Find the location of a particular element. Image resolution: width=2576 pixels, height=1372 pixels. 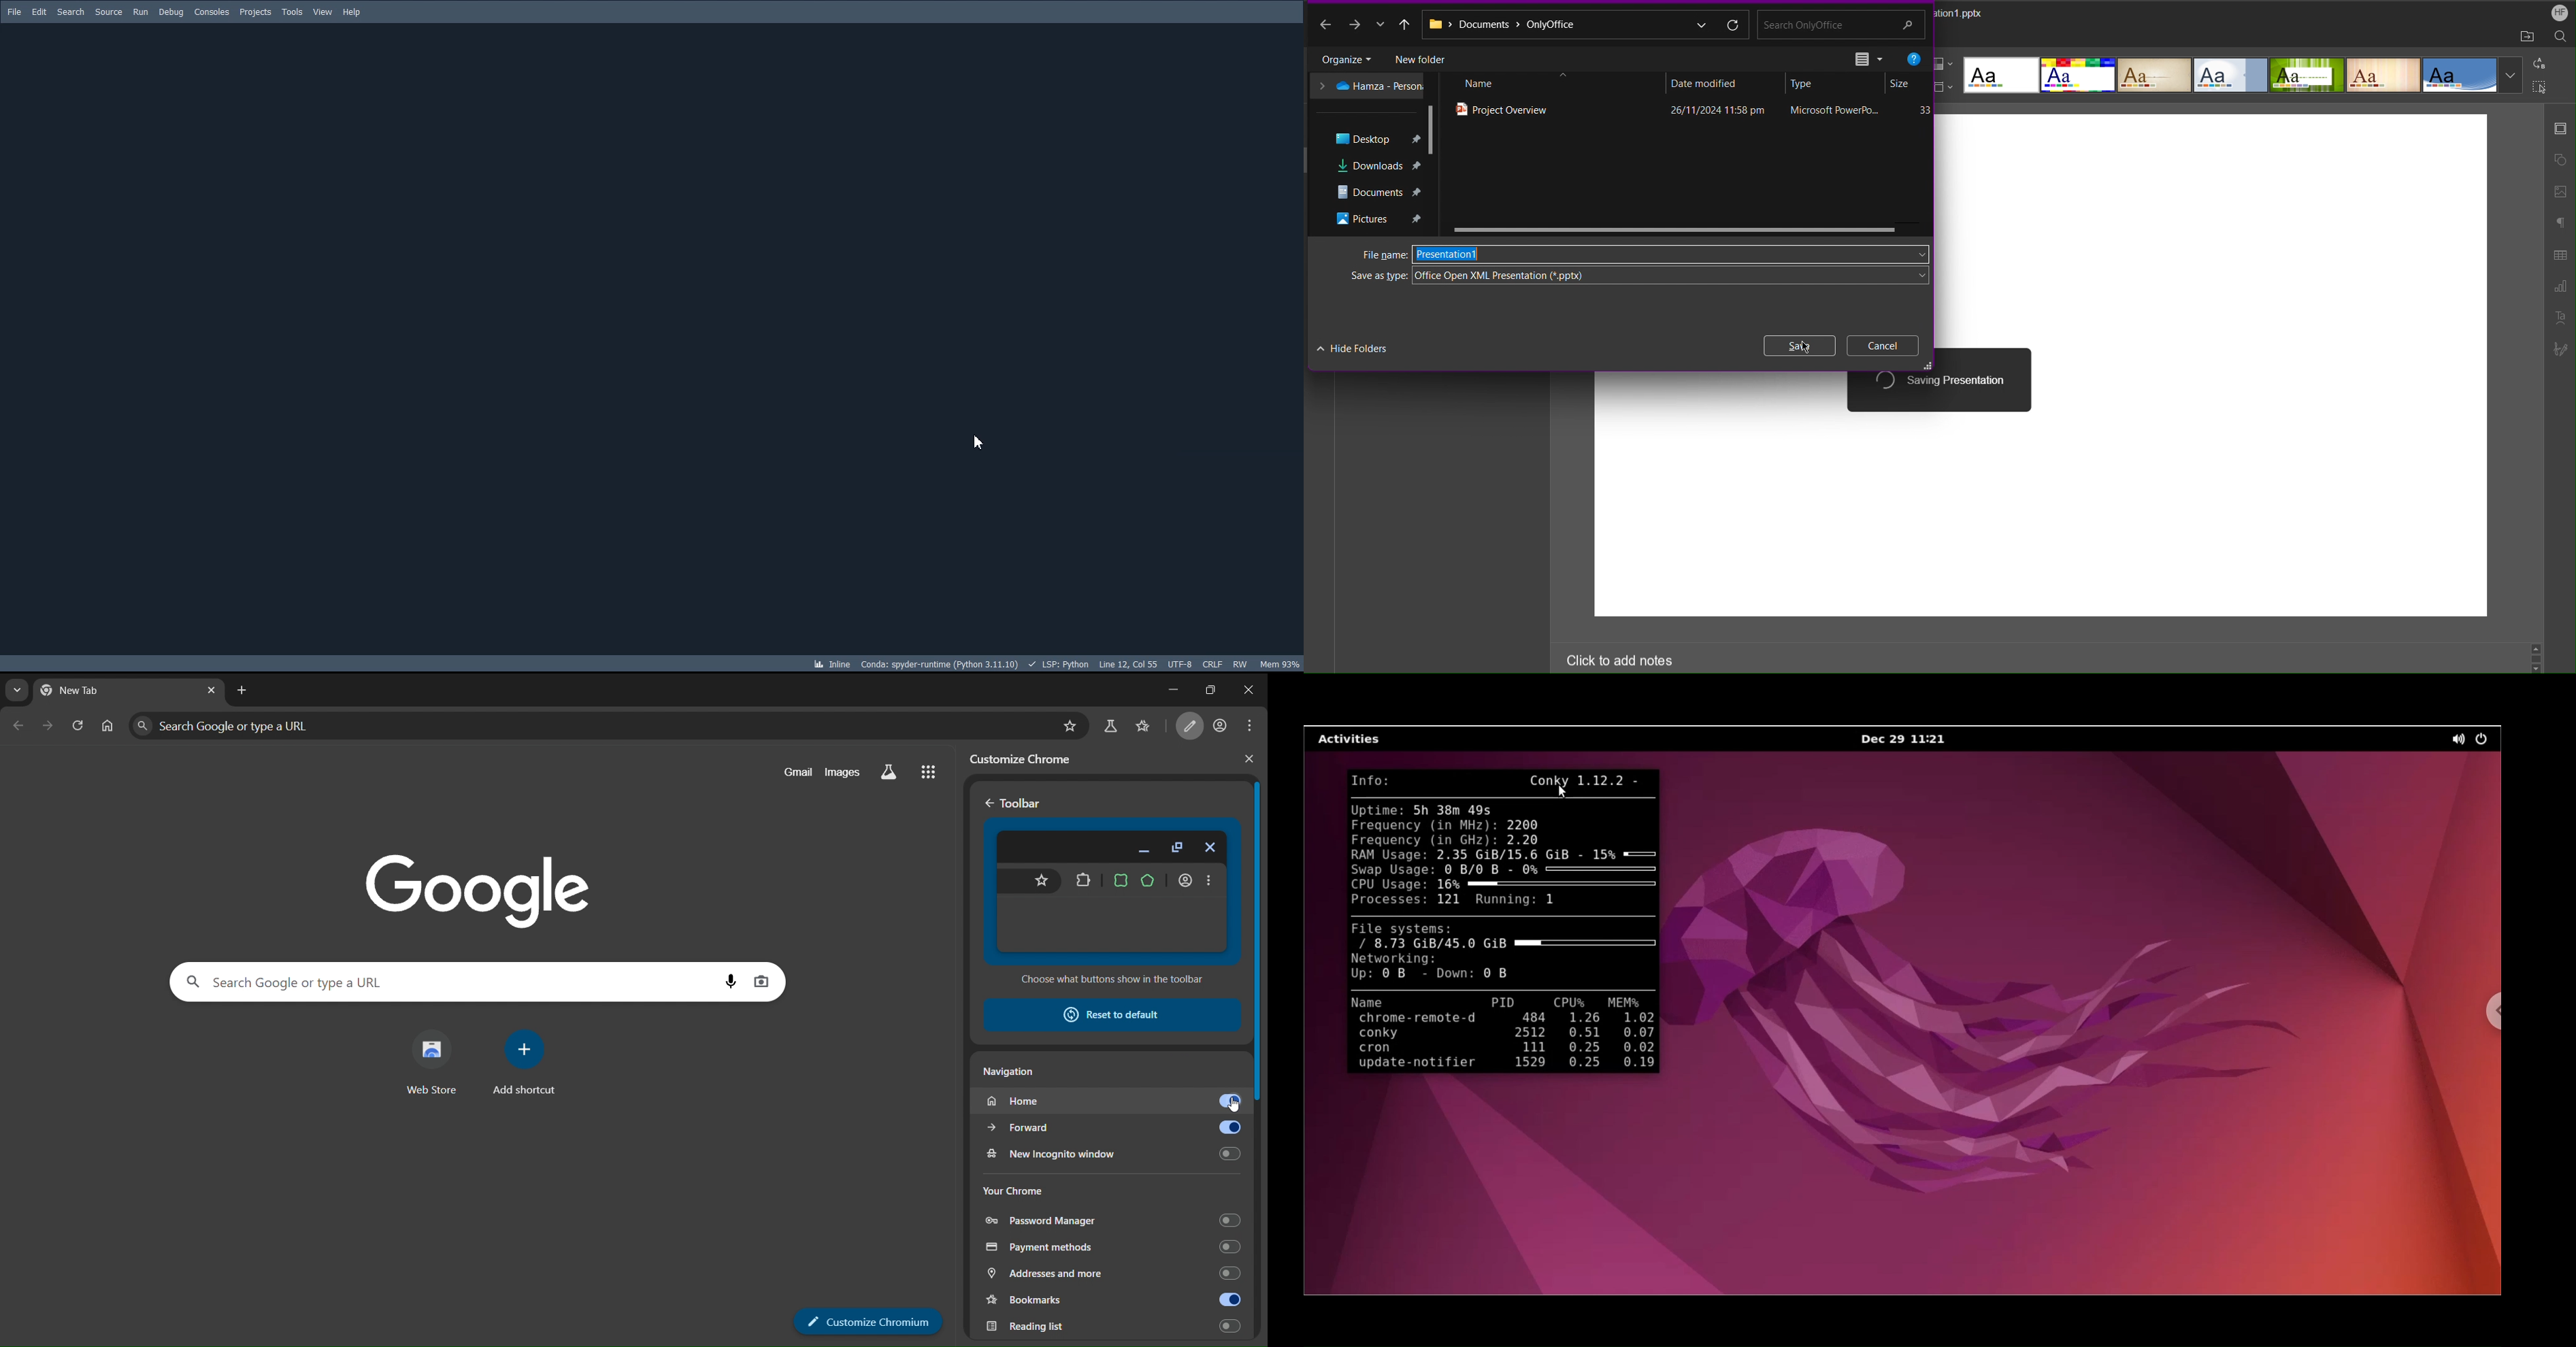

google apps is located at coordinates (935, 774).